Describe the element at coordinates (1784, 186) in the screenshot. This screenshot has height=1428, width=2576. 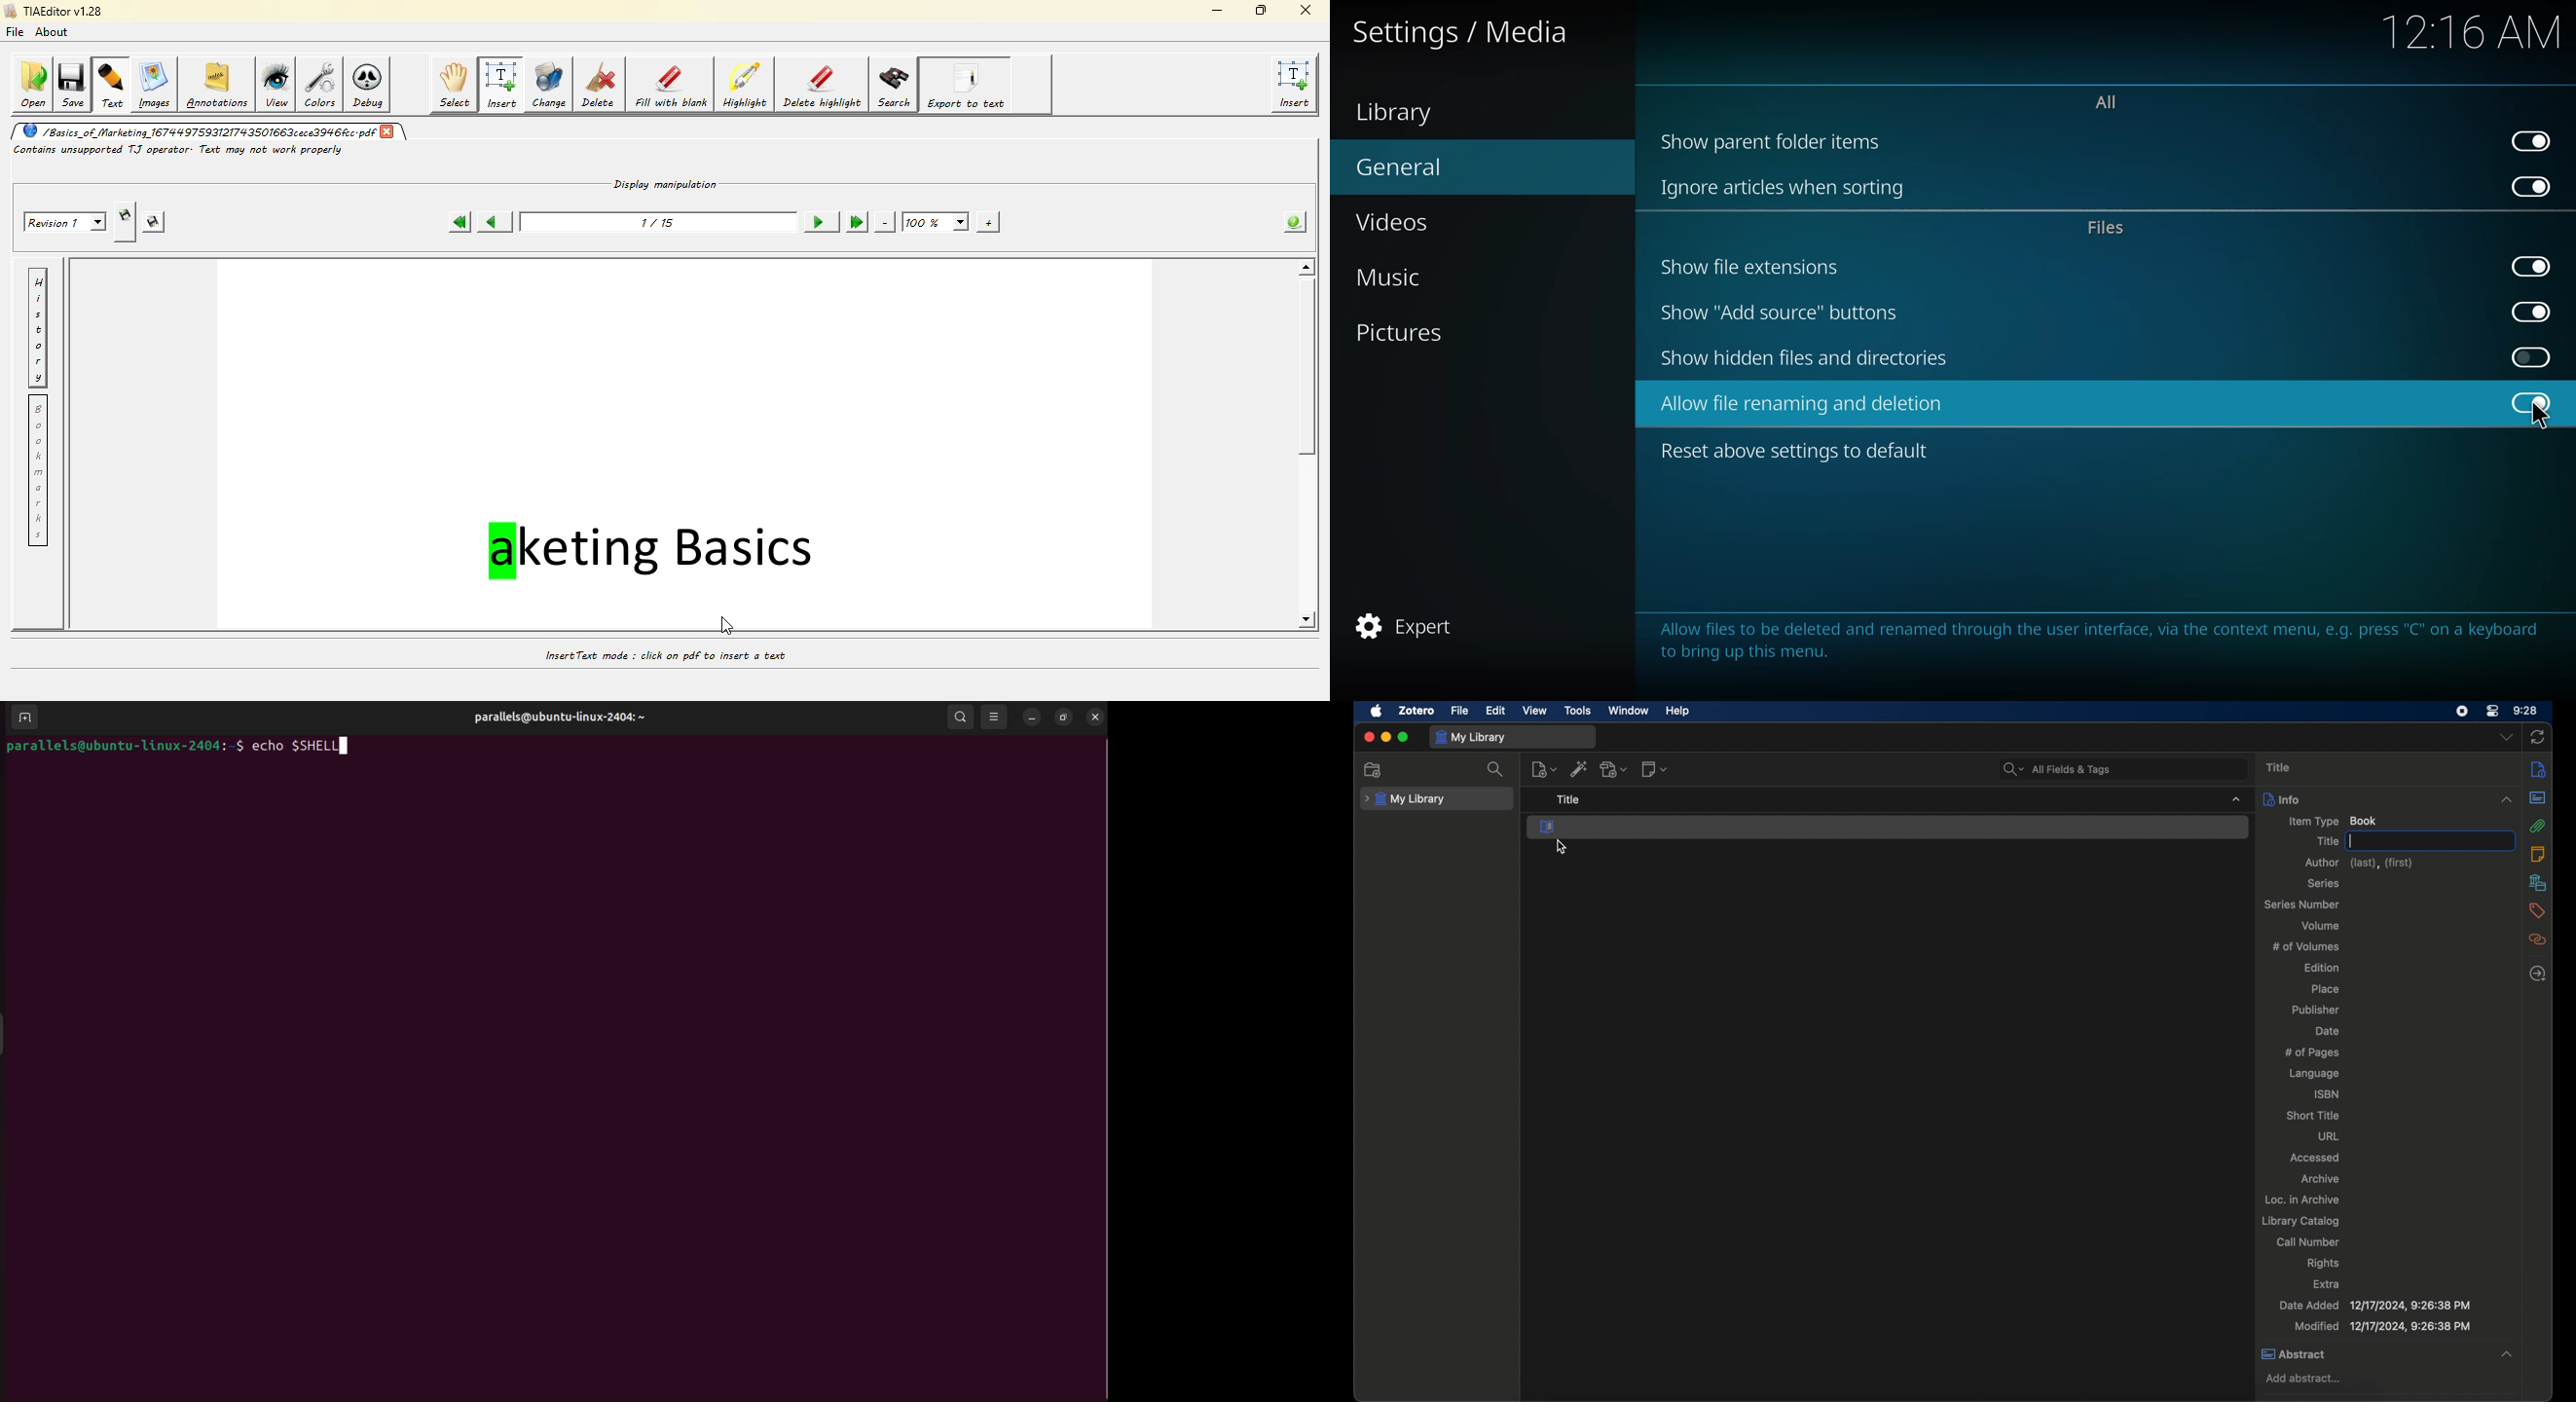
I see `ignore articles when sorting` at that location.